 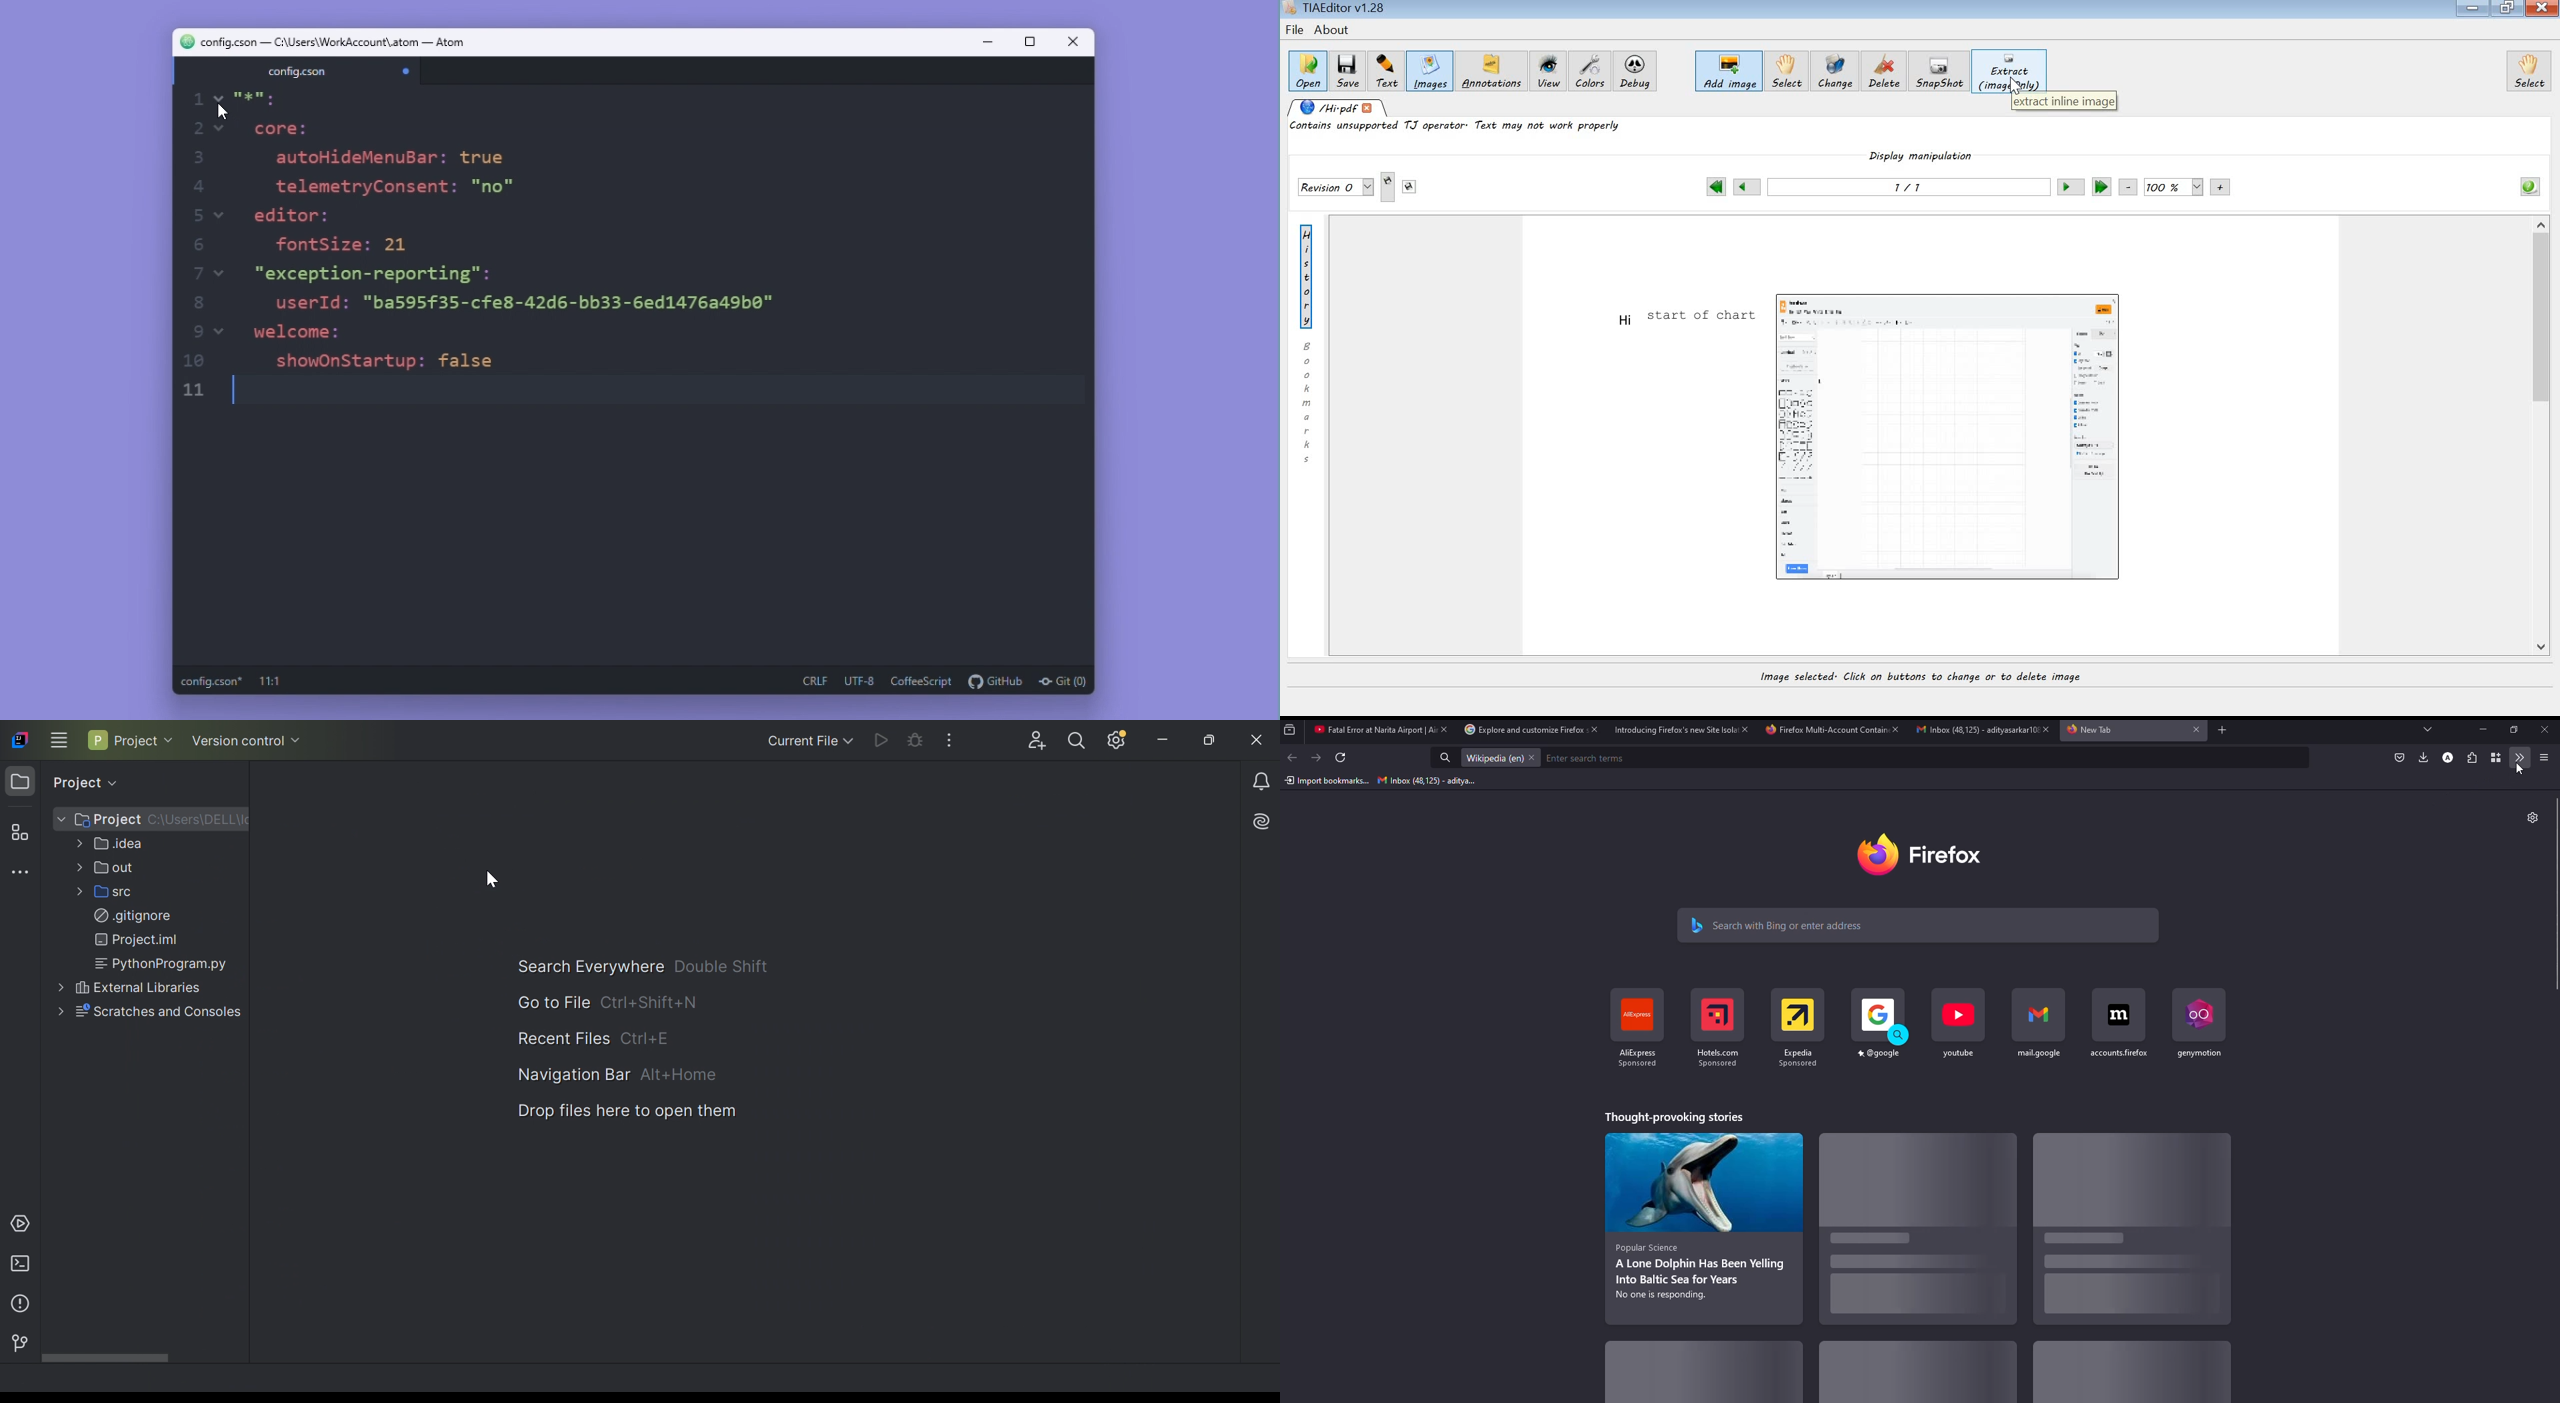 What do you see at coordinates (2447, 756) in the screenshot?
I see `profile` at bounding box center [2447, 756].